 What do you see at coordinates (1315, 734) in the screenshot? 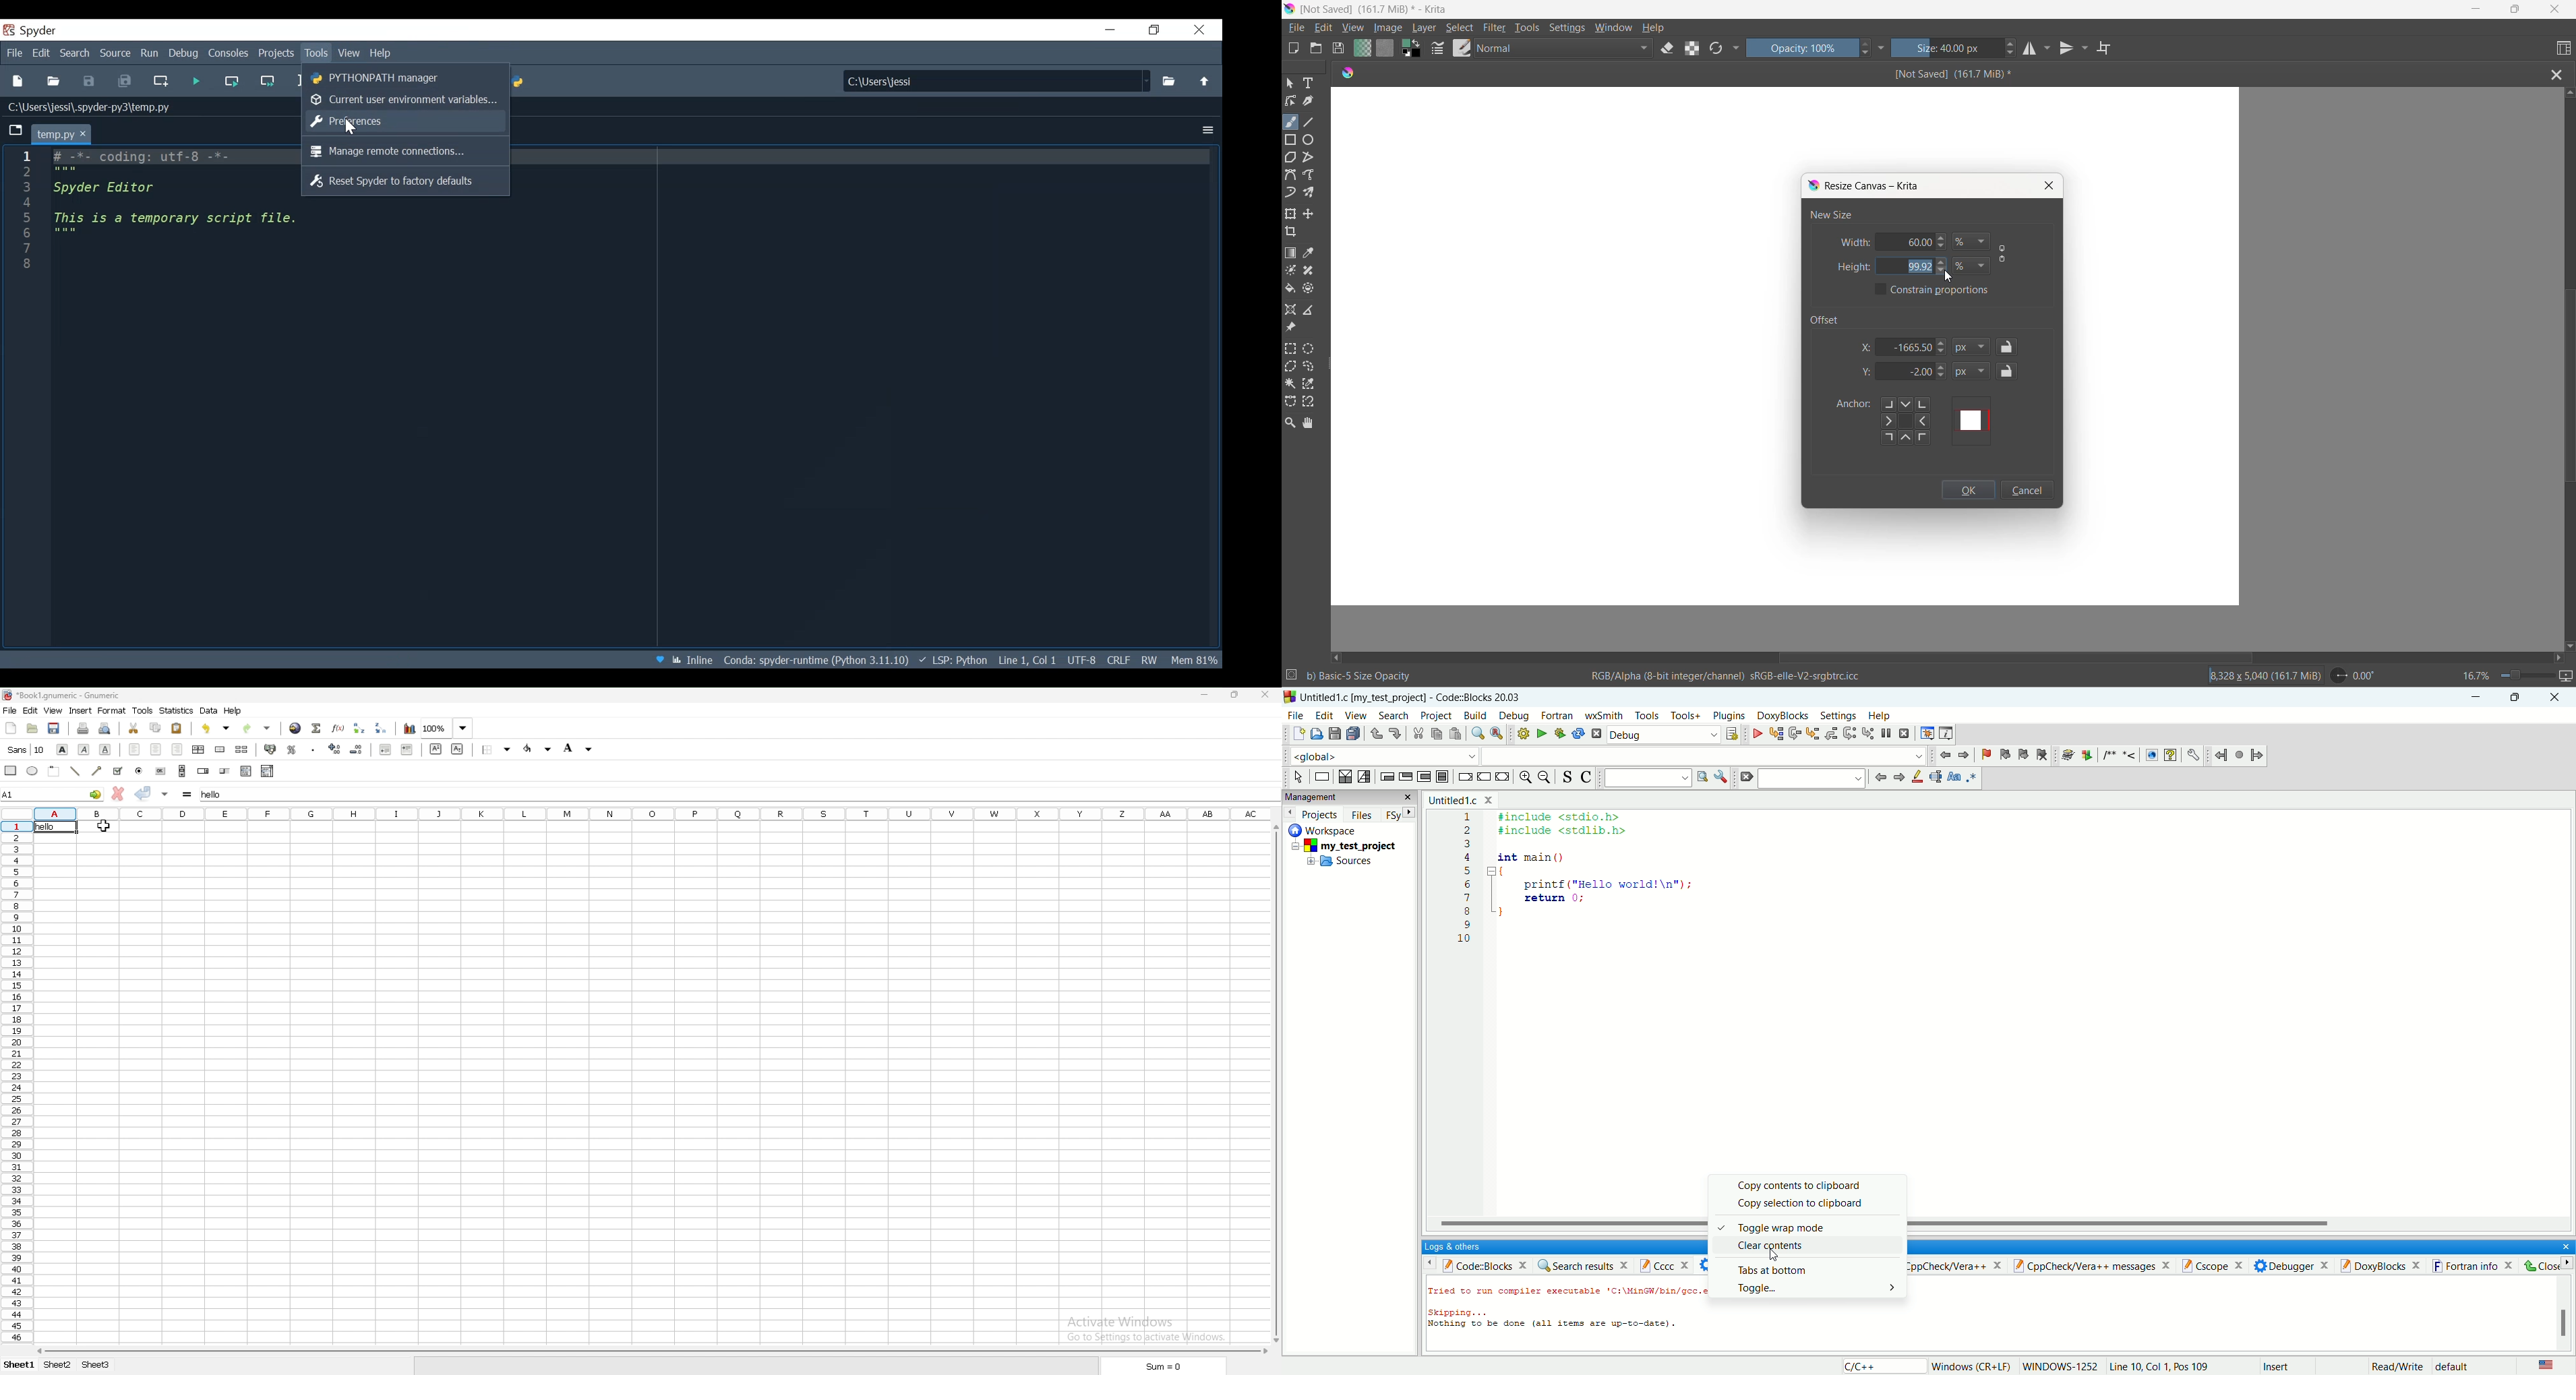
I see `open` at bounding box center [1315, 734].